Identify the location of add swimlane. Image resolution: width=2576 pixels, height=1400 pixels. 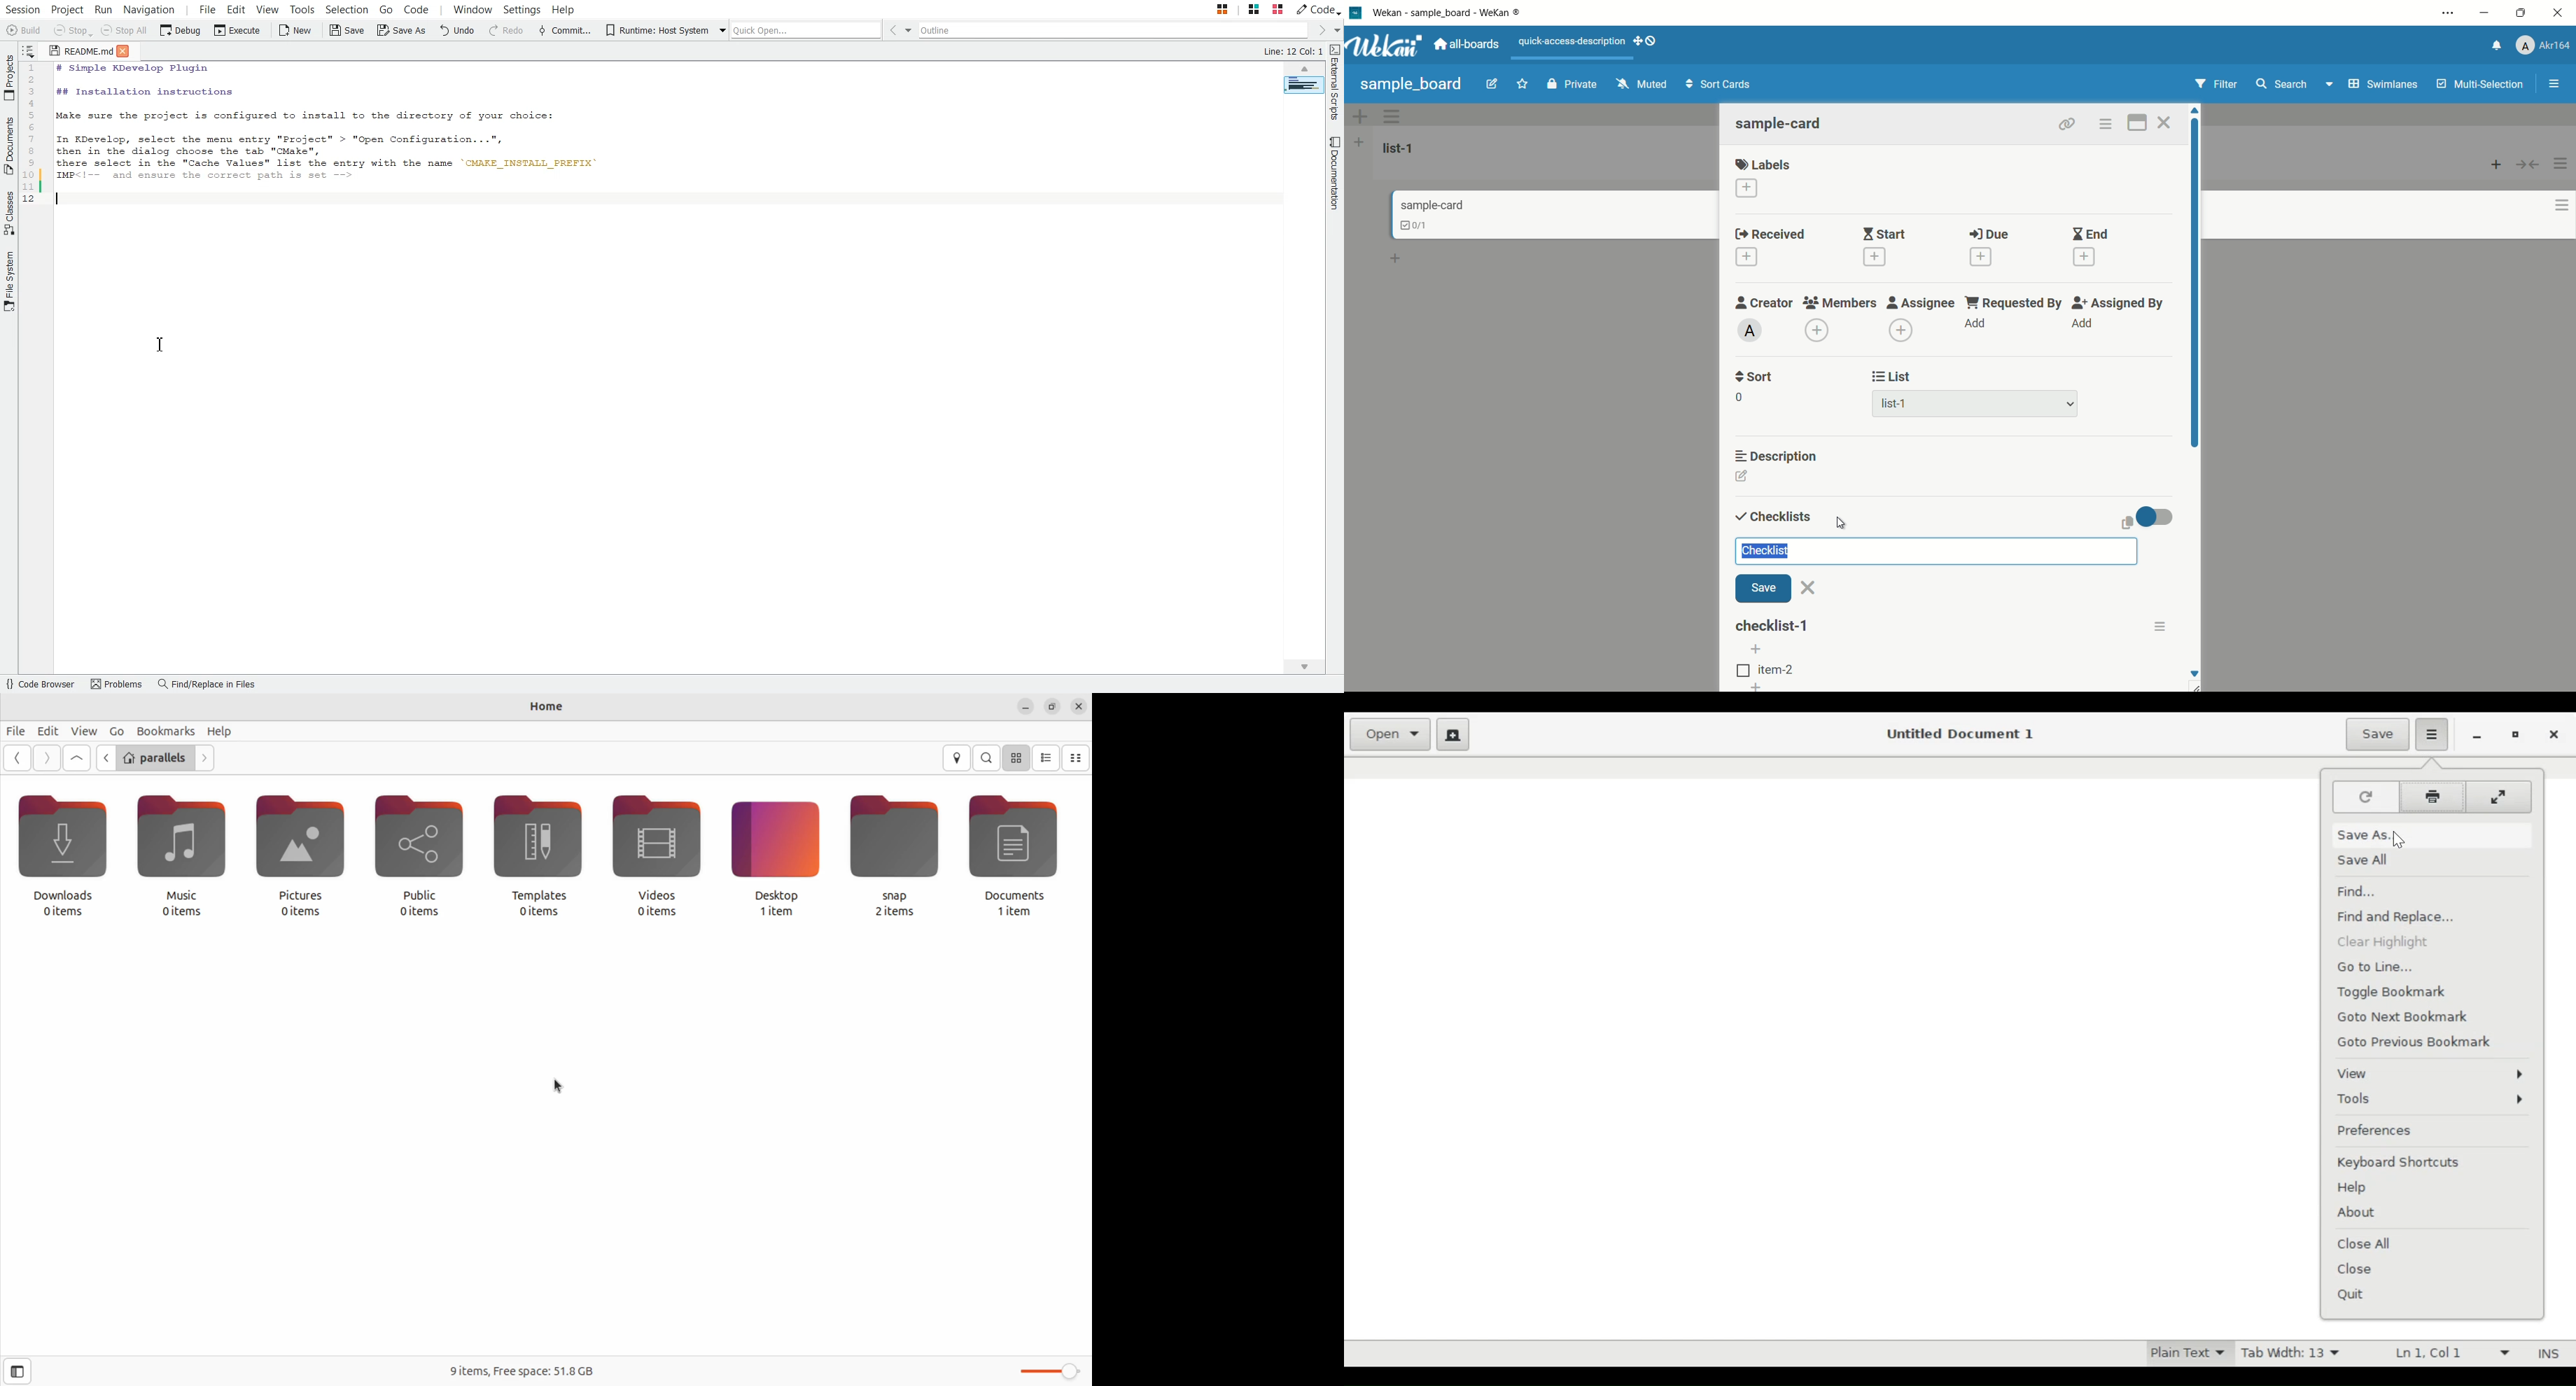
(1359, 116).